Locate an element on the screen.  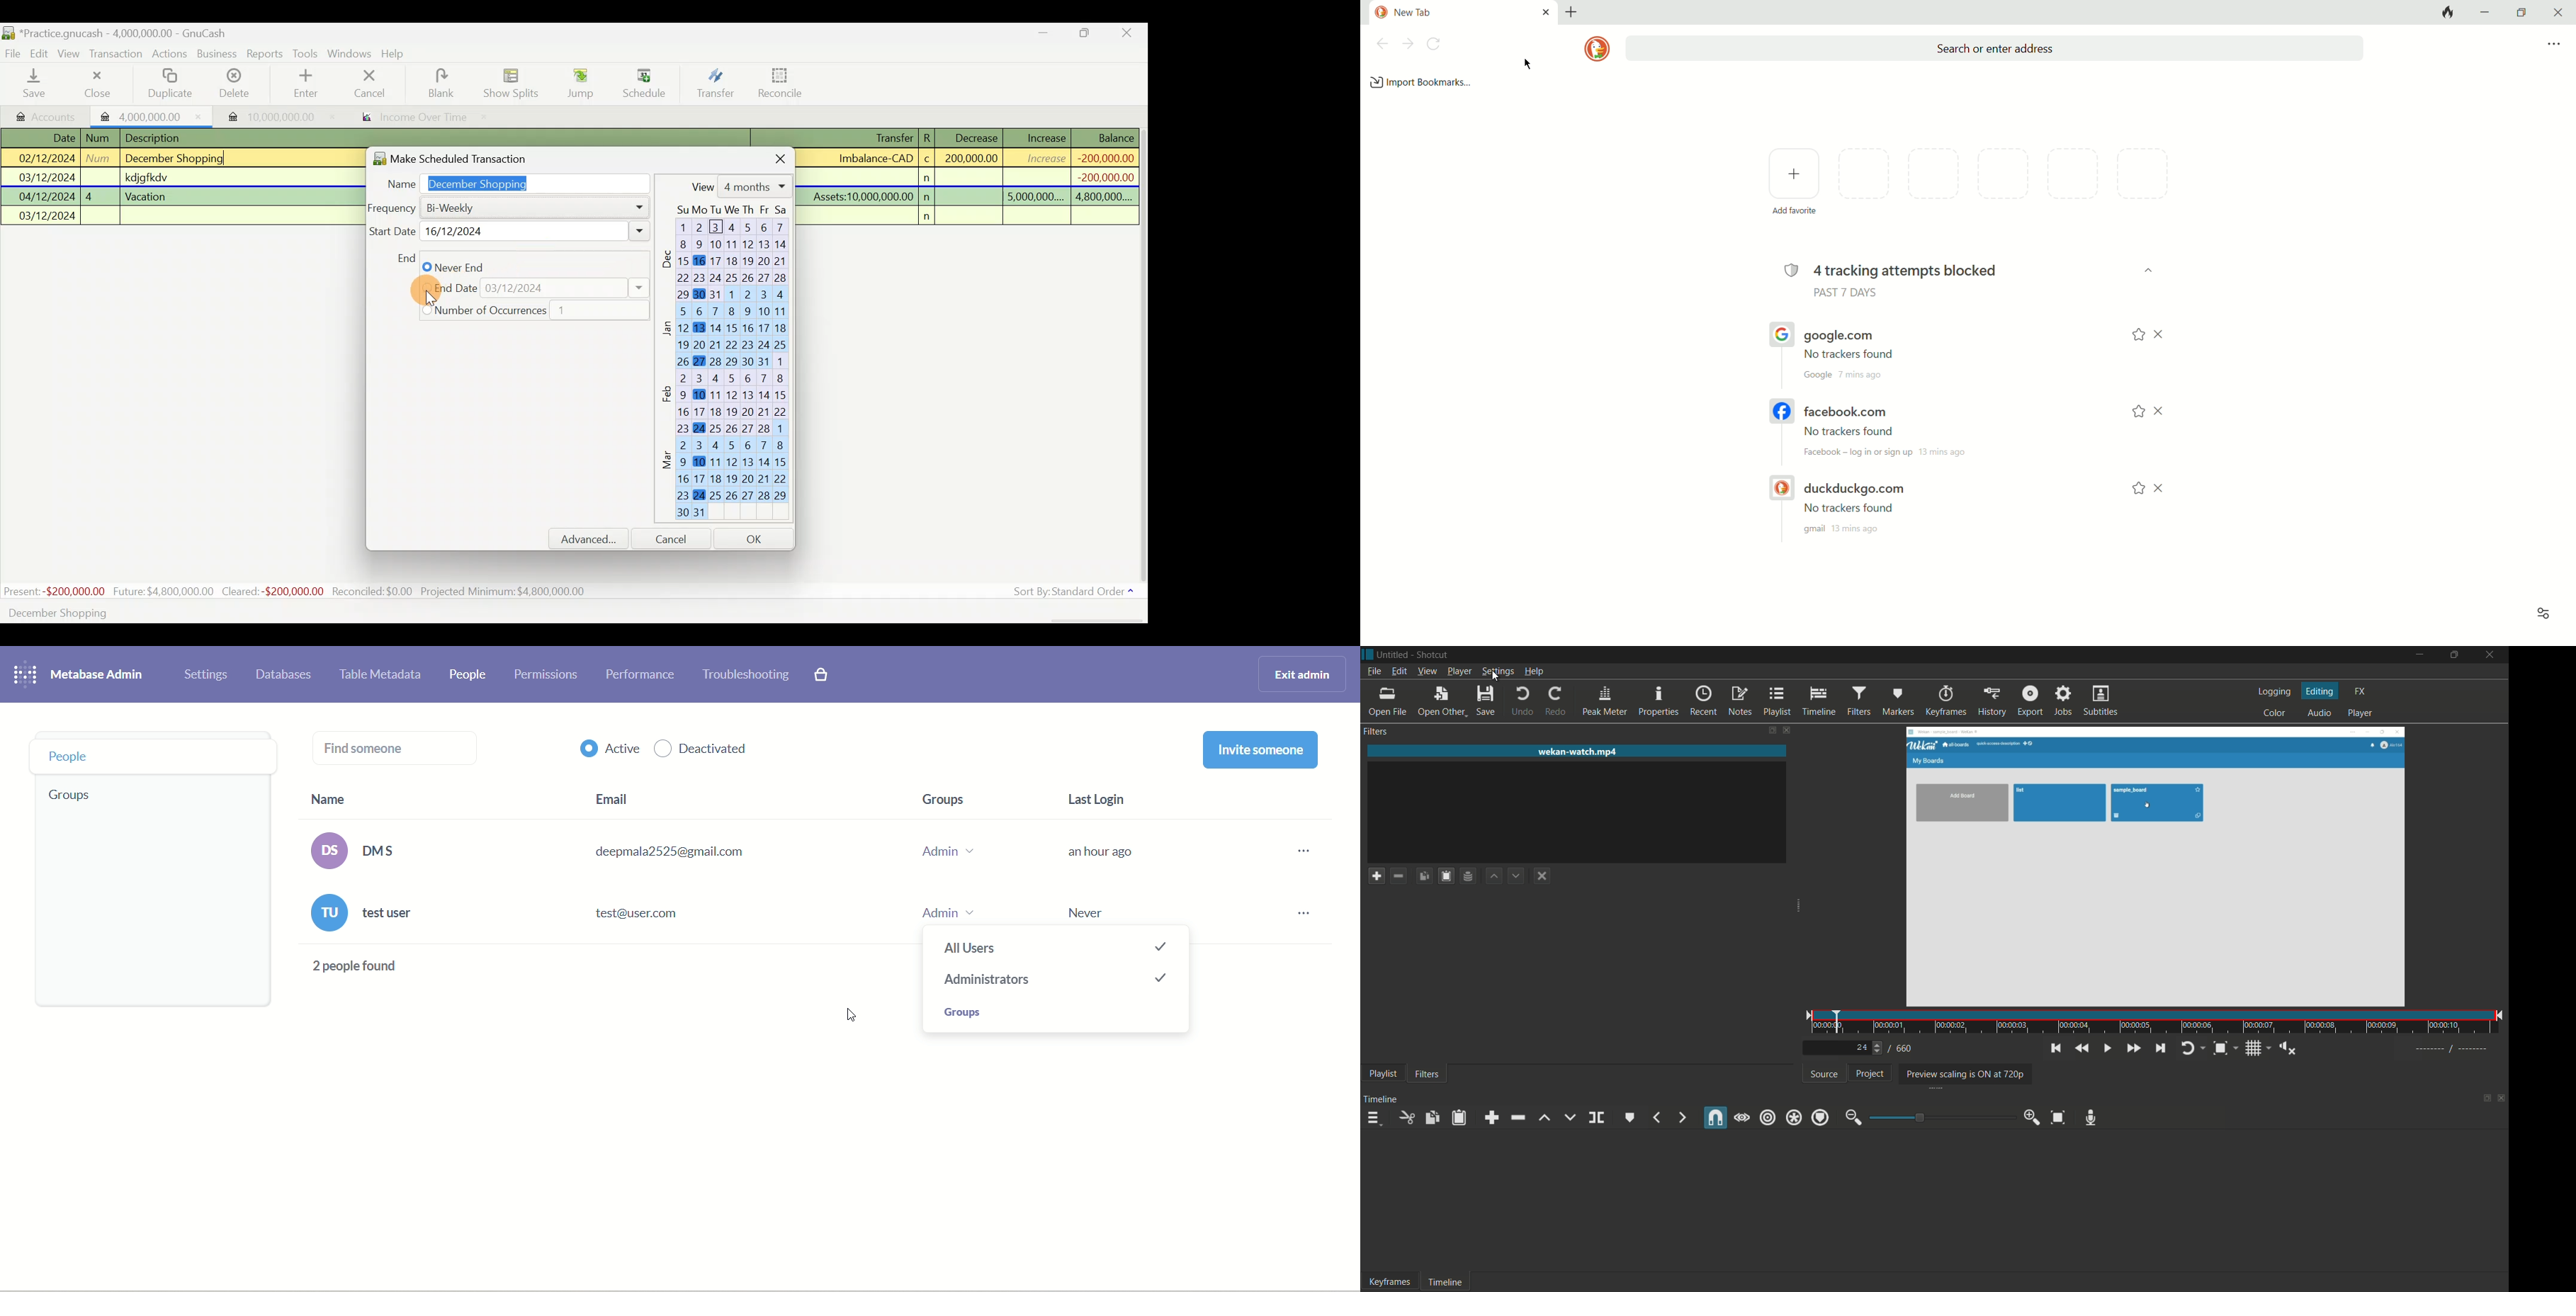
performance is located at coordinates (643, 674).